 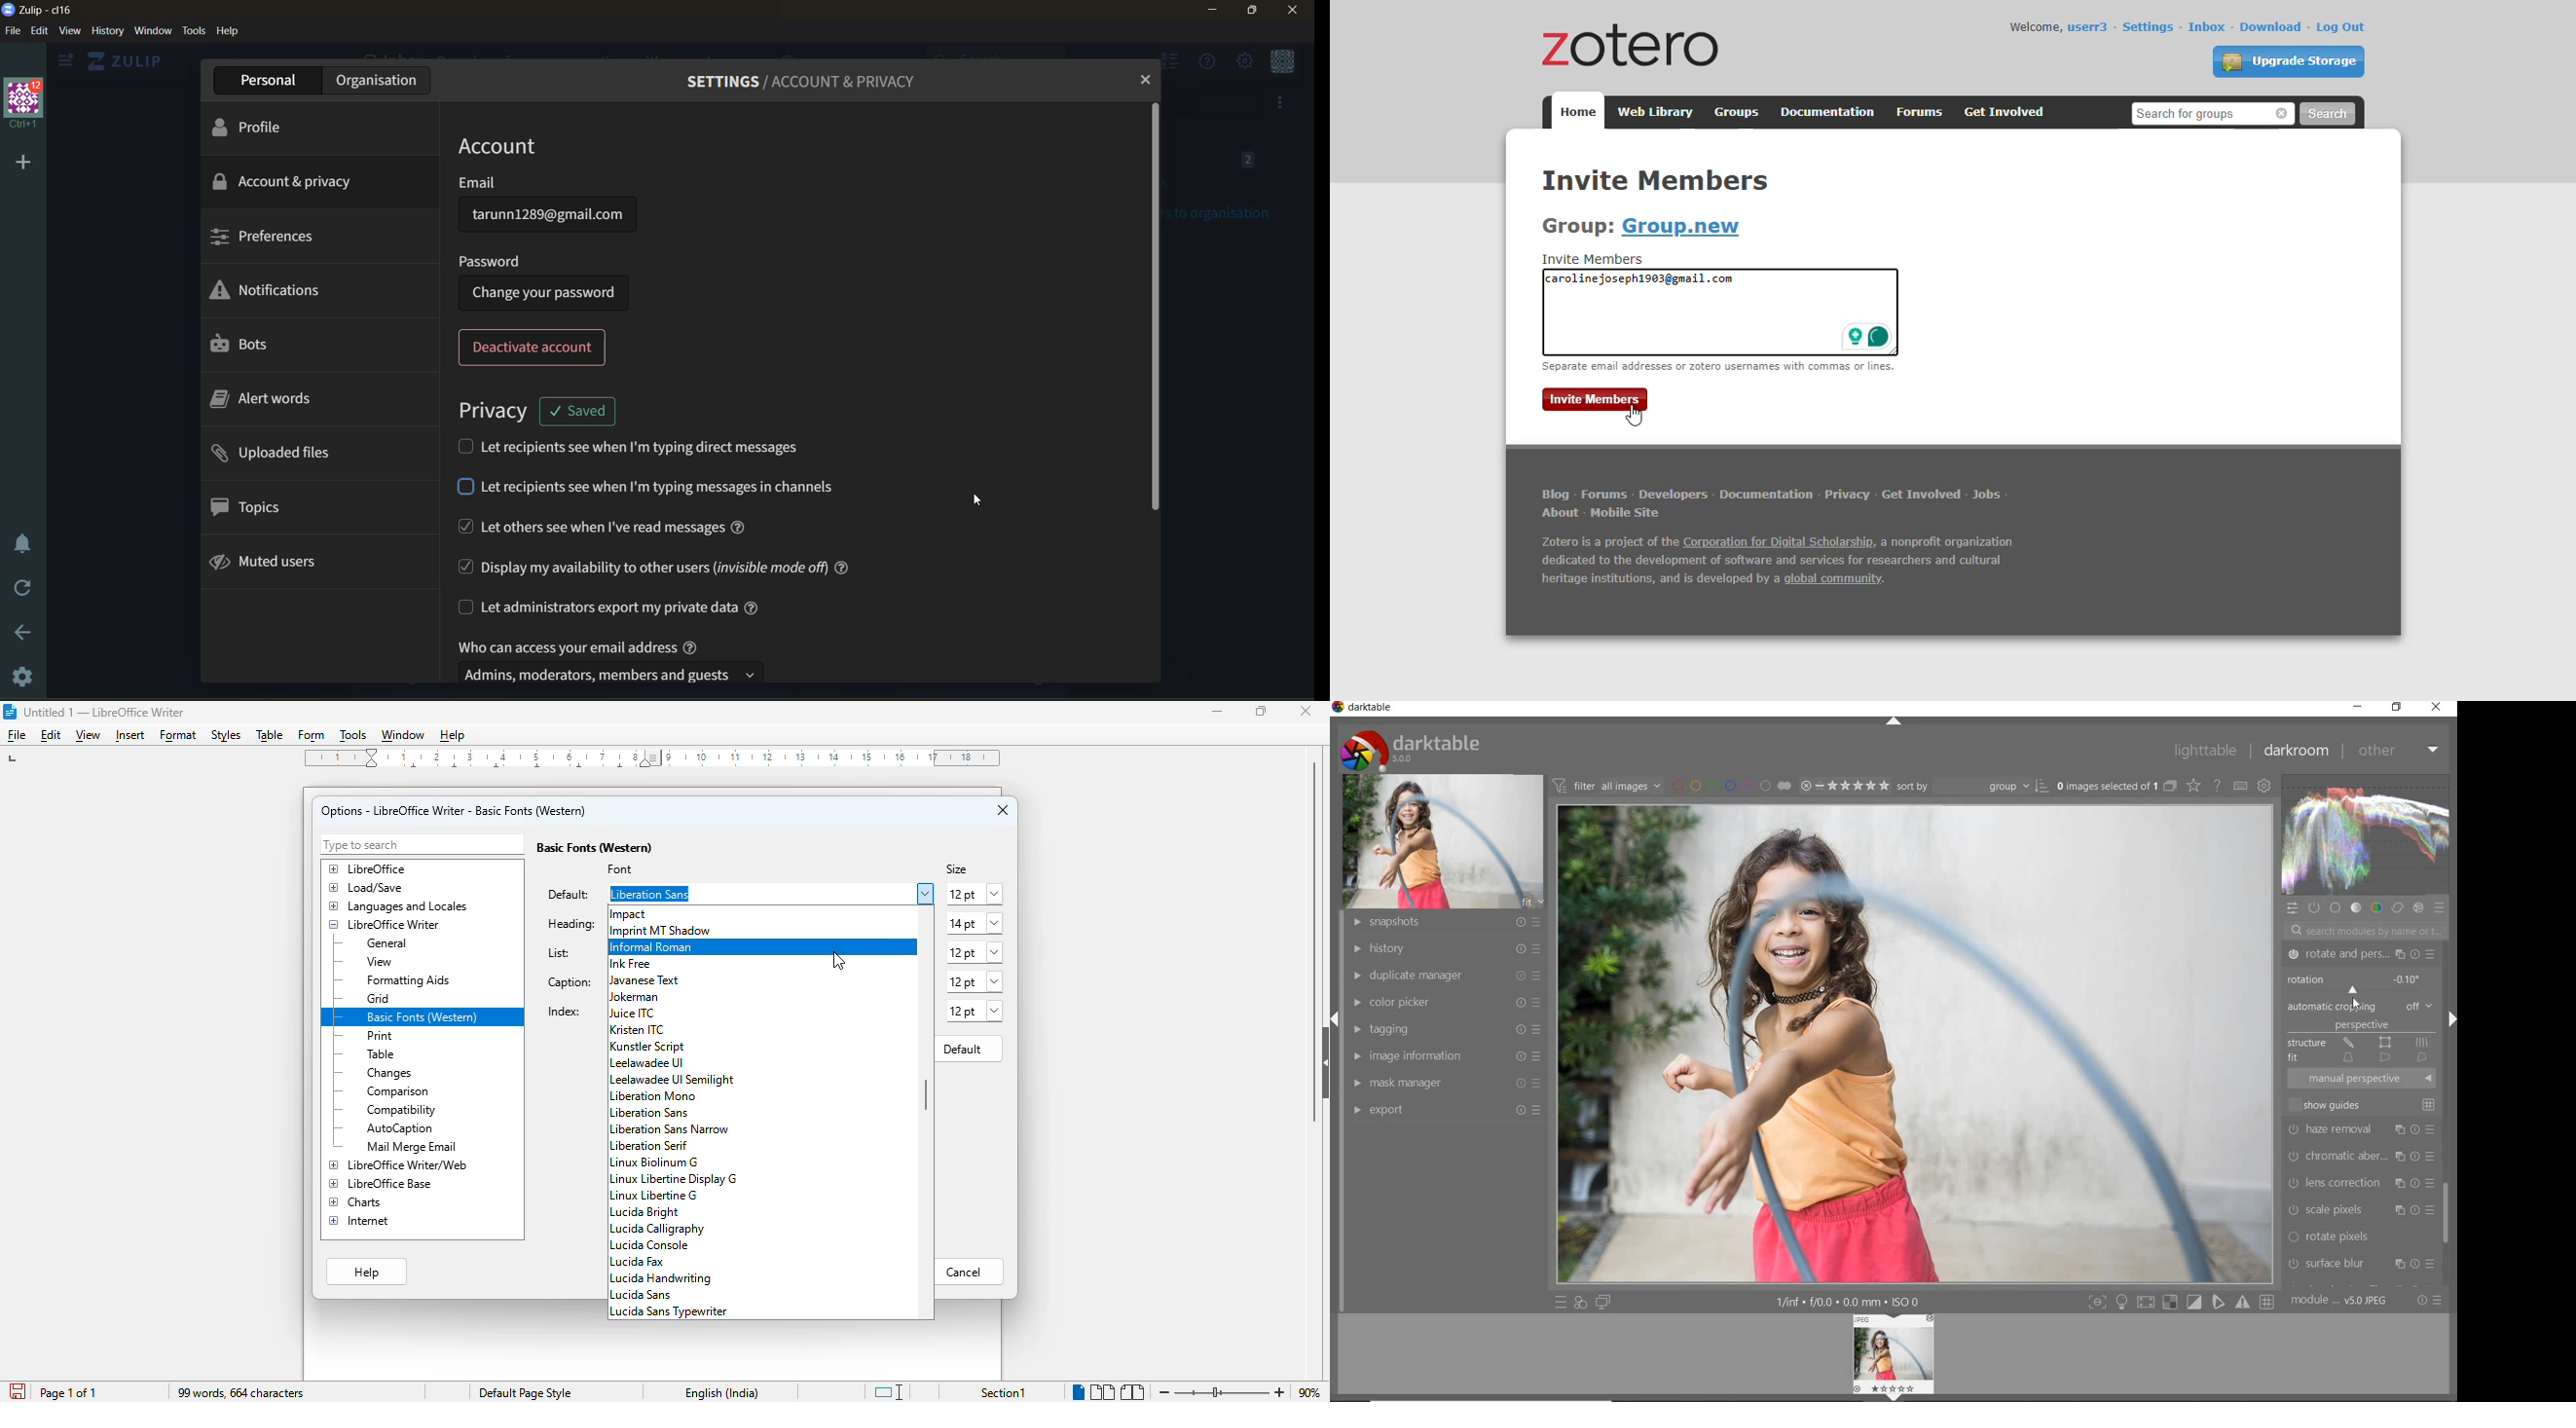 What do you see at coordinates (1731, 785) in the screenshot?
I see `filter by image color label` at bounding box center [1731, 785].